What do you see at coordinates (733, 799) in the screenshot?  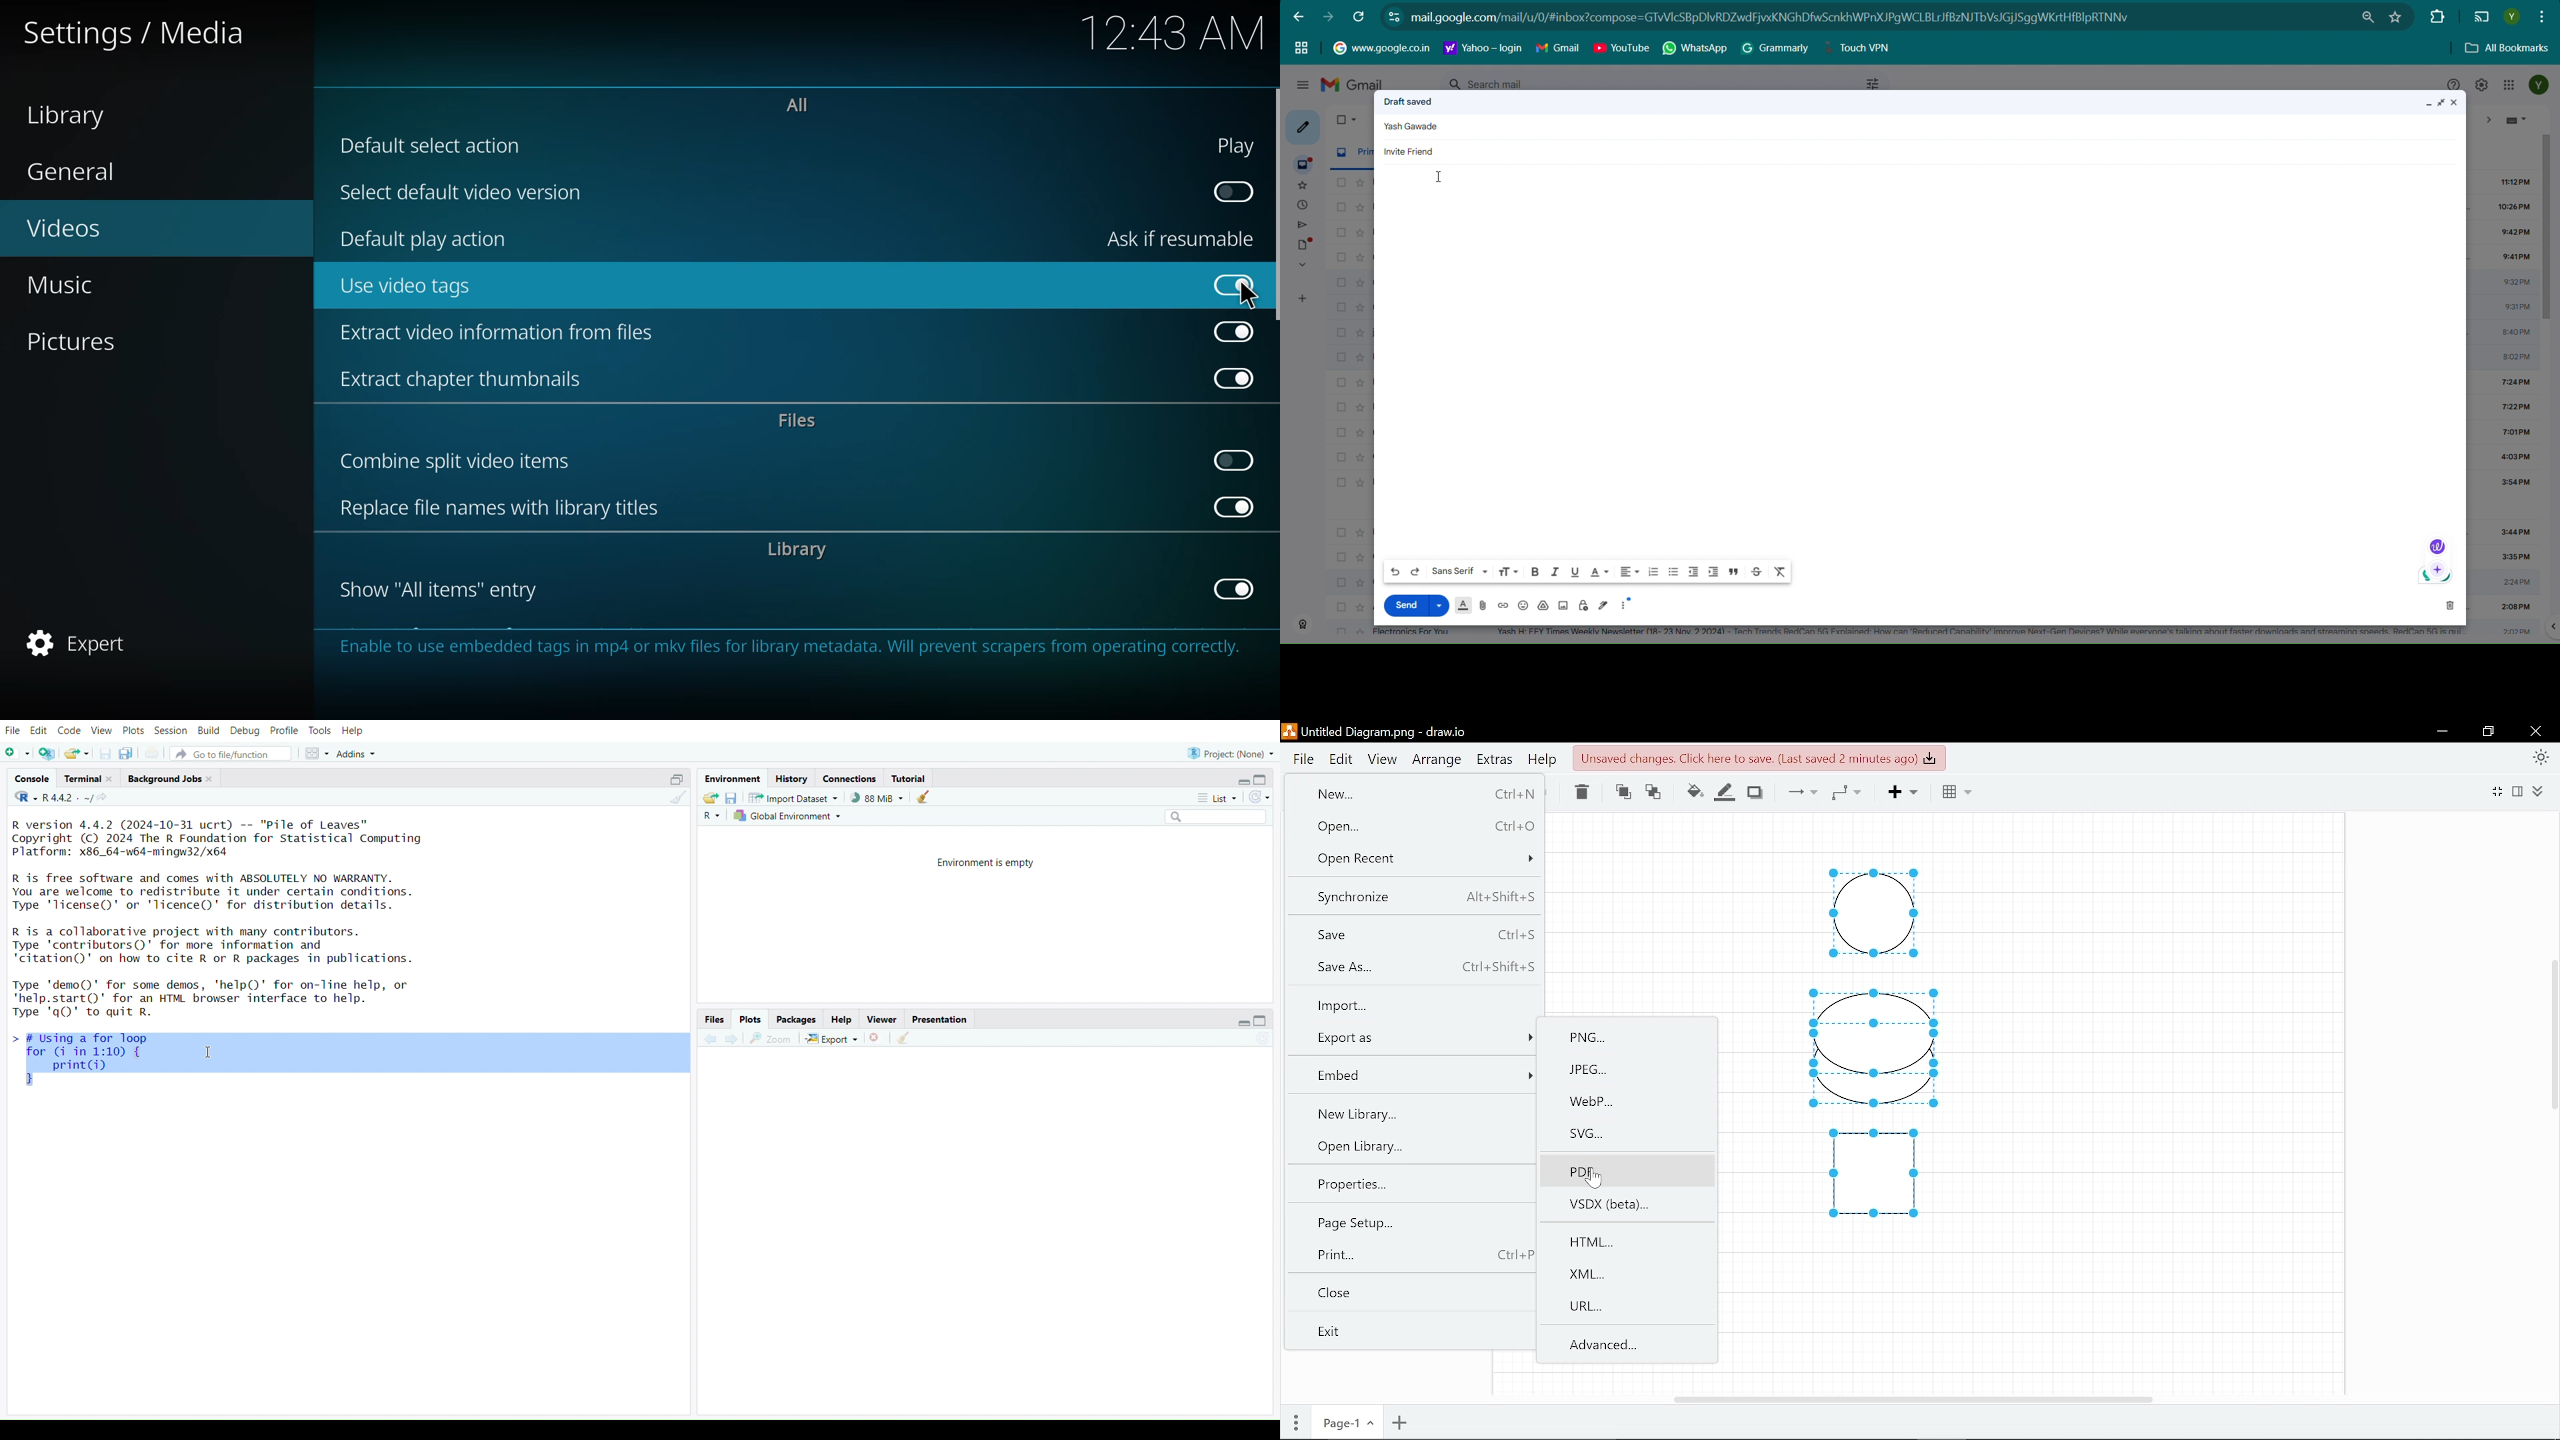 I see `save workspace` at bounding box center [733, 799].